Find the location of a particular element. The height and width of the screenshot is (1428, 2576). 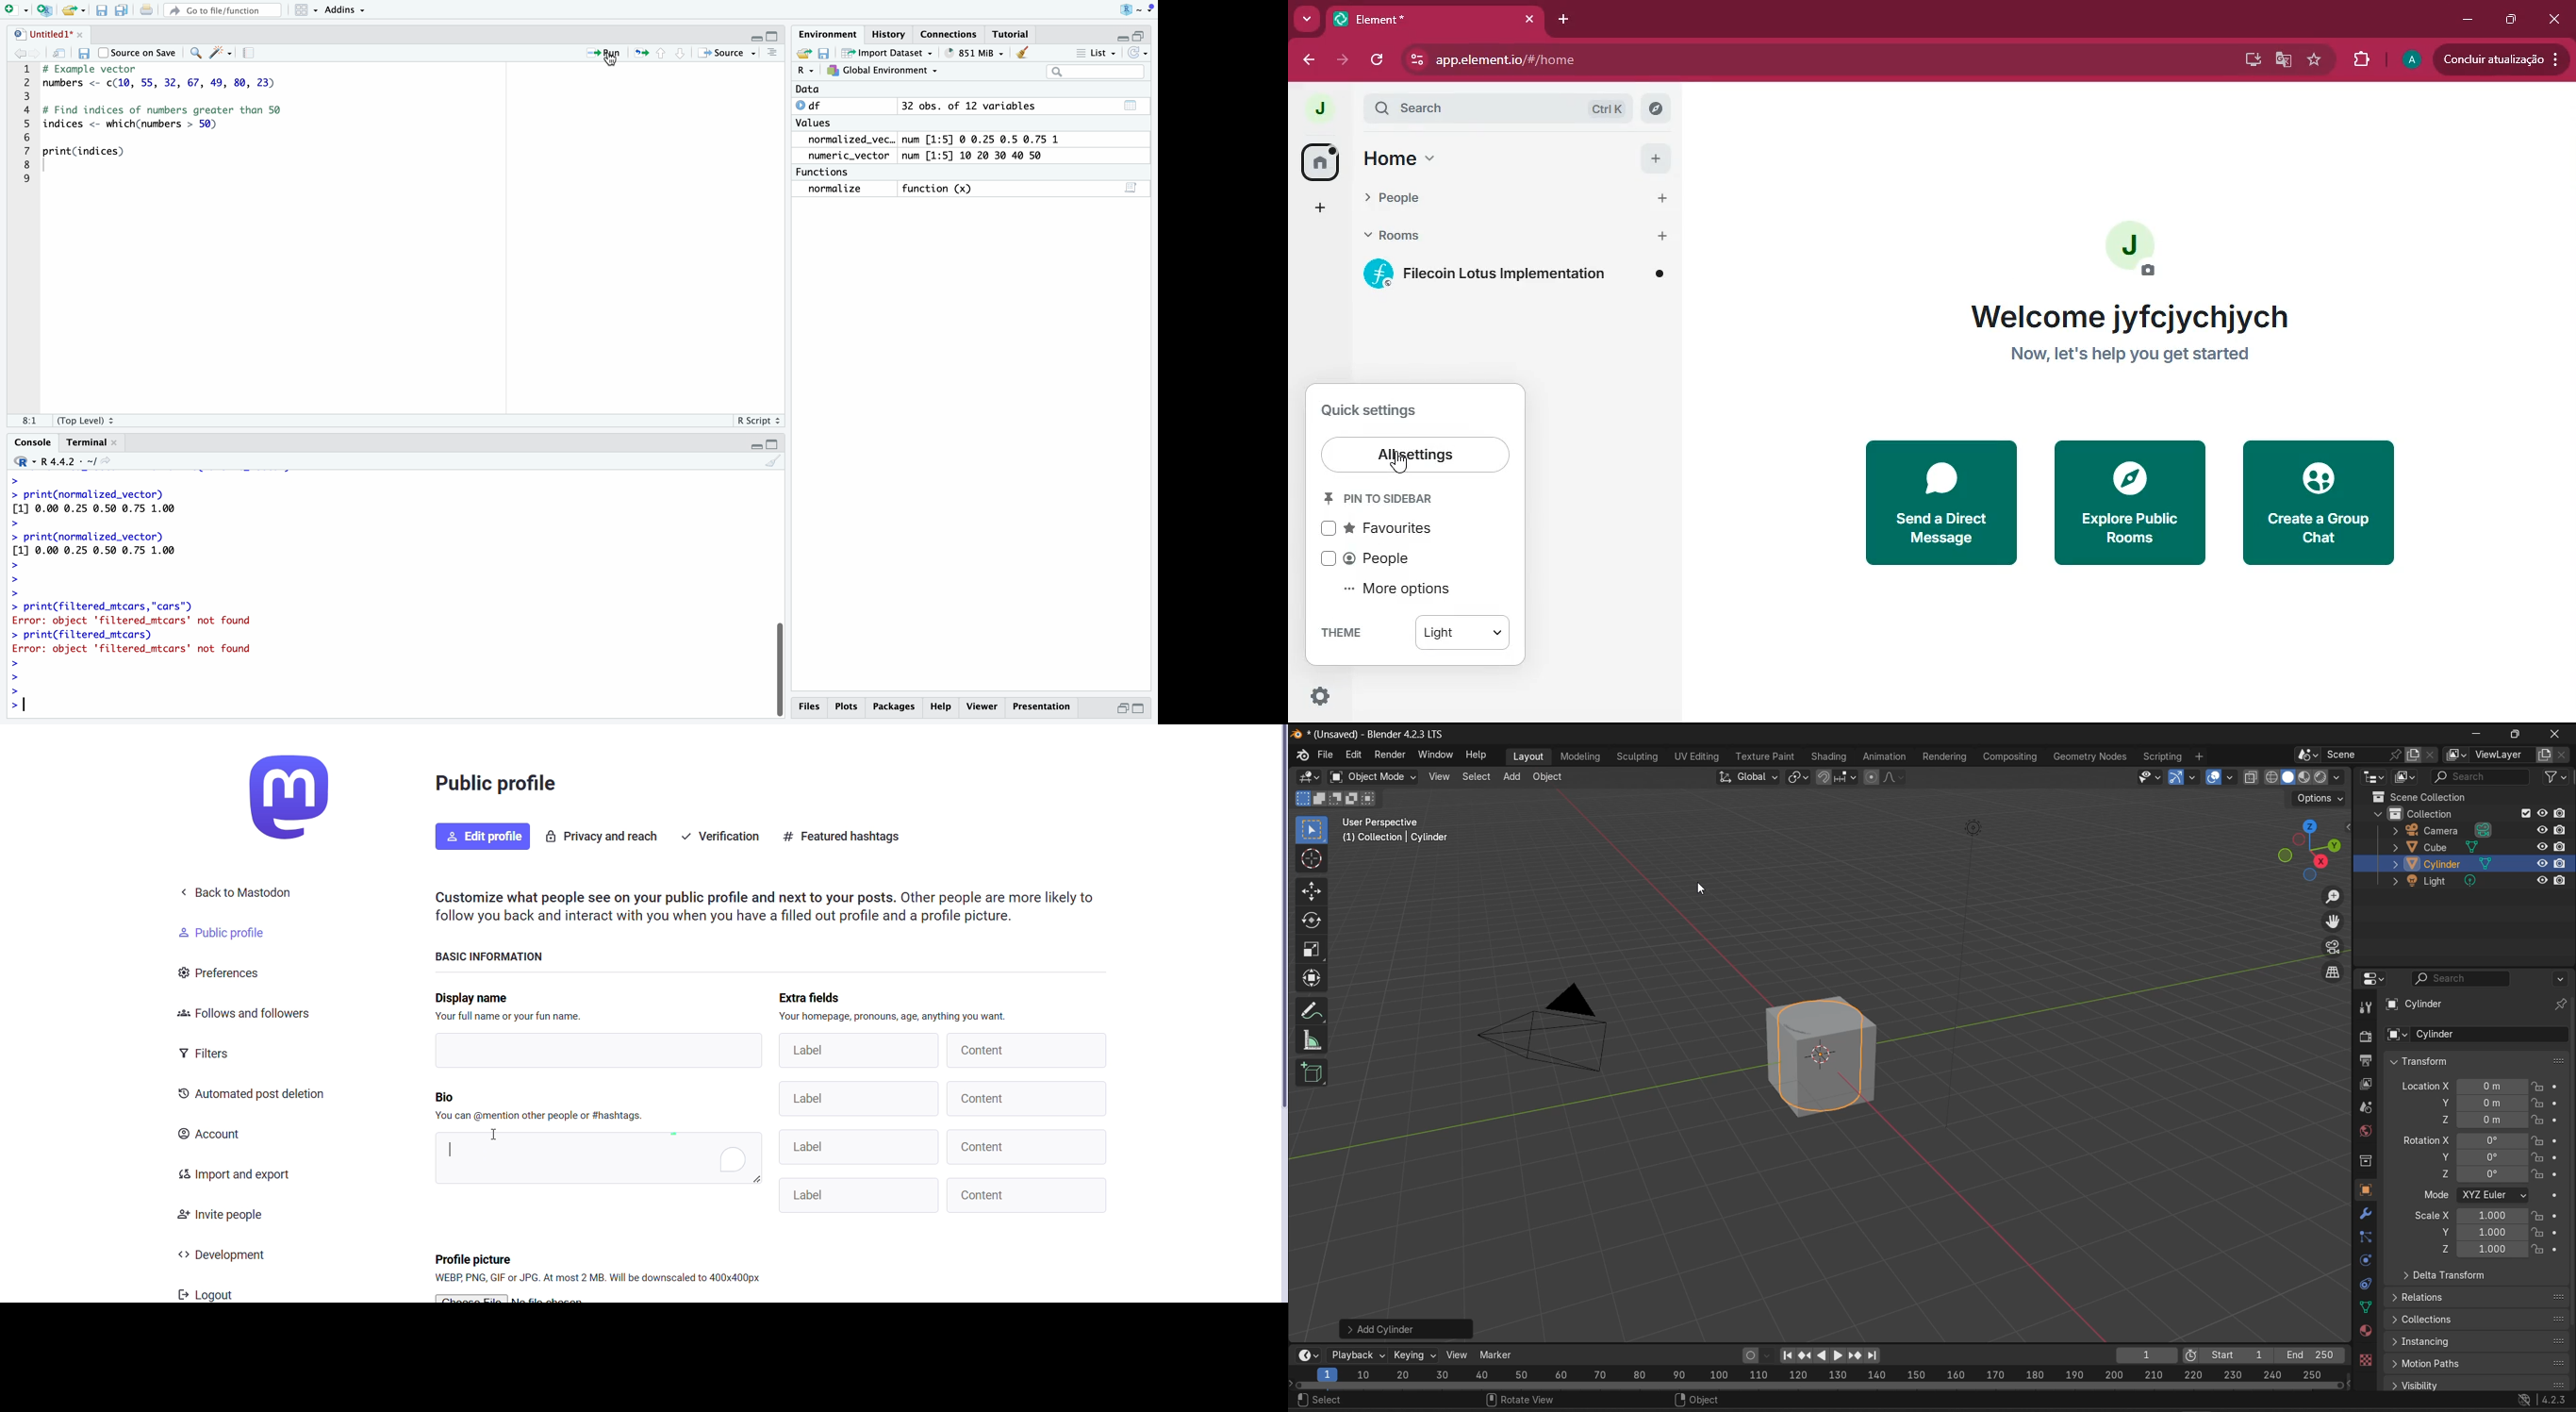

Customize what people see on your public profile and next to your posts. Other people are more likely to
follow you back and interact with you when you have a filled out profile and a profile picture. is located at coordinates (771, 906).